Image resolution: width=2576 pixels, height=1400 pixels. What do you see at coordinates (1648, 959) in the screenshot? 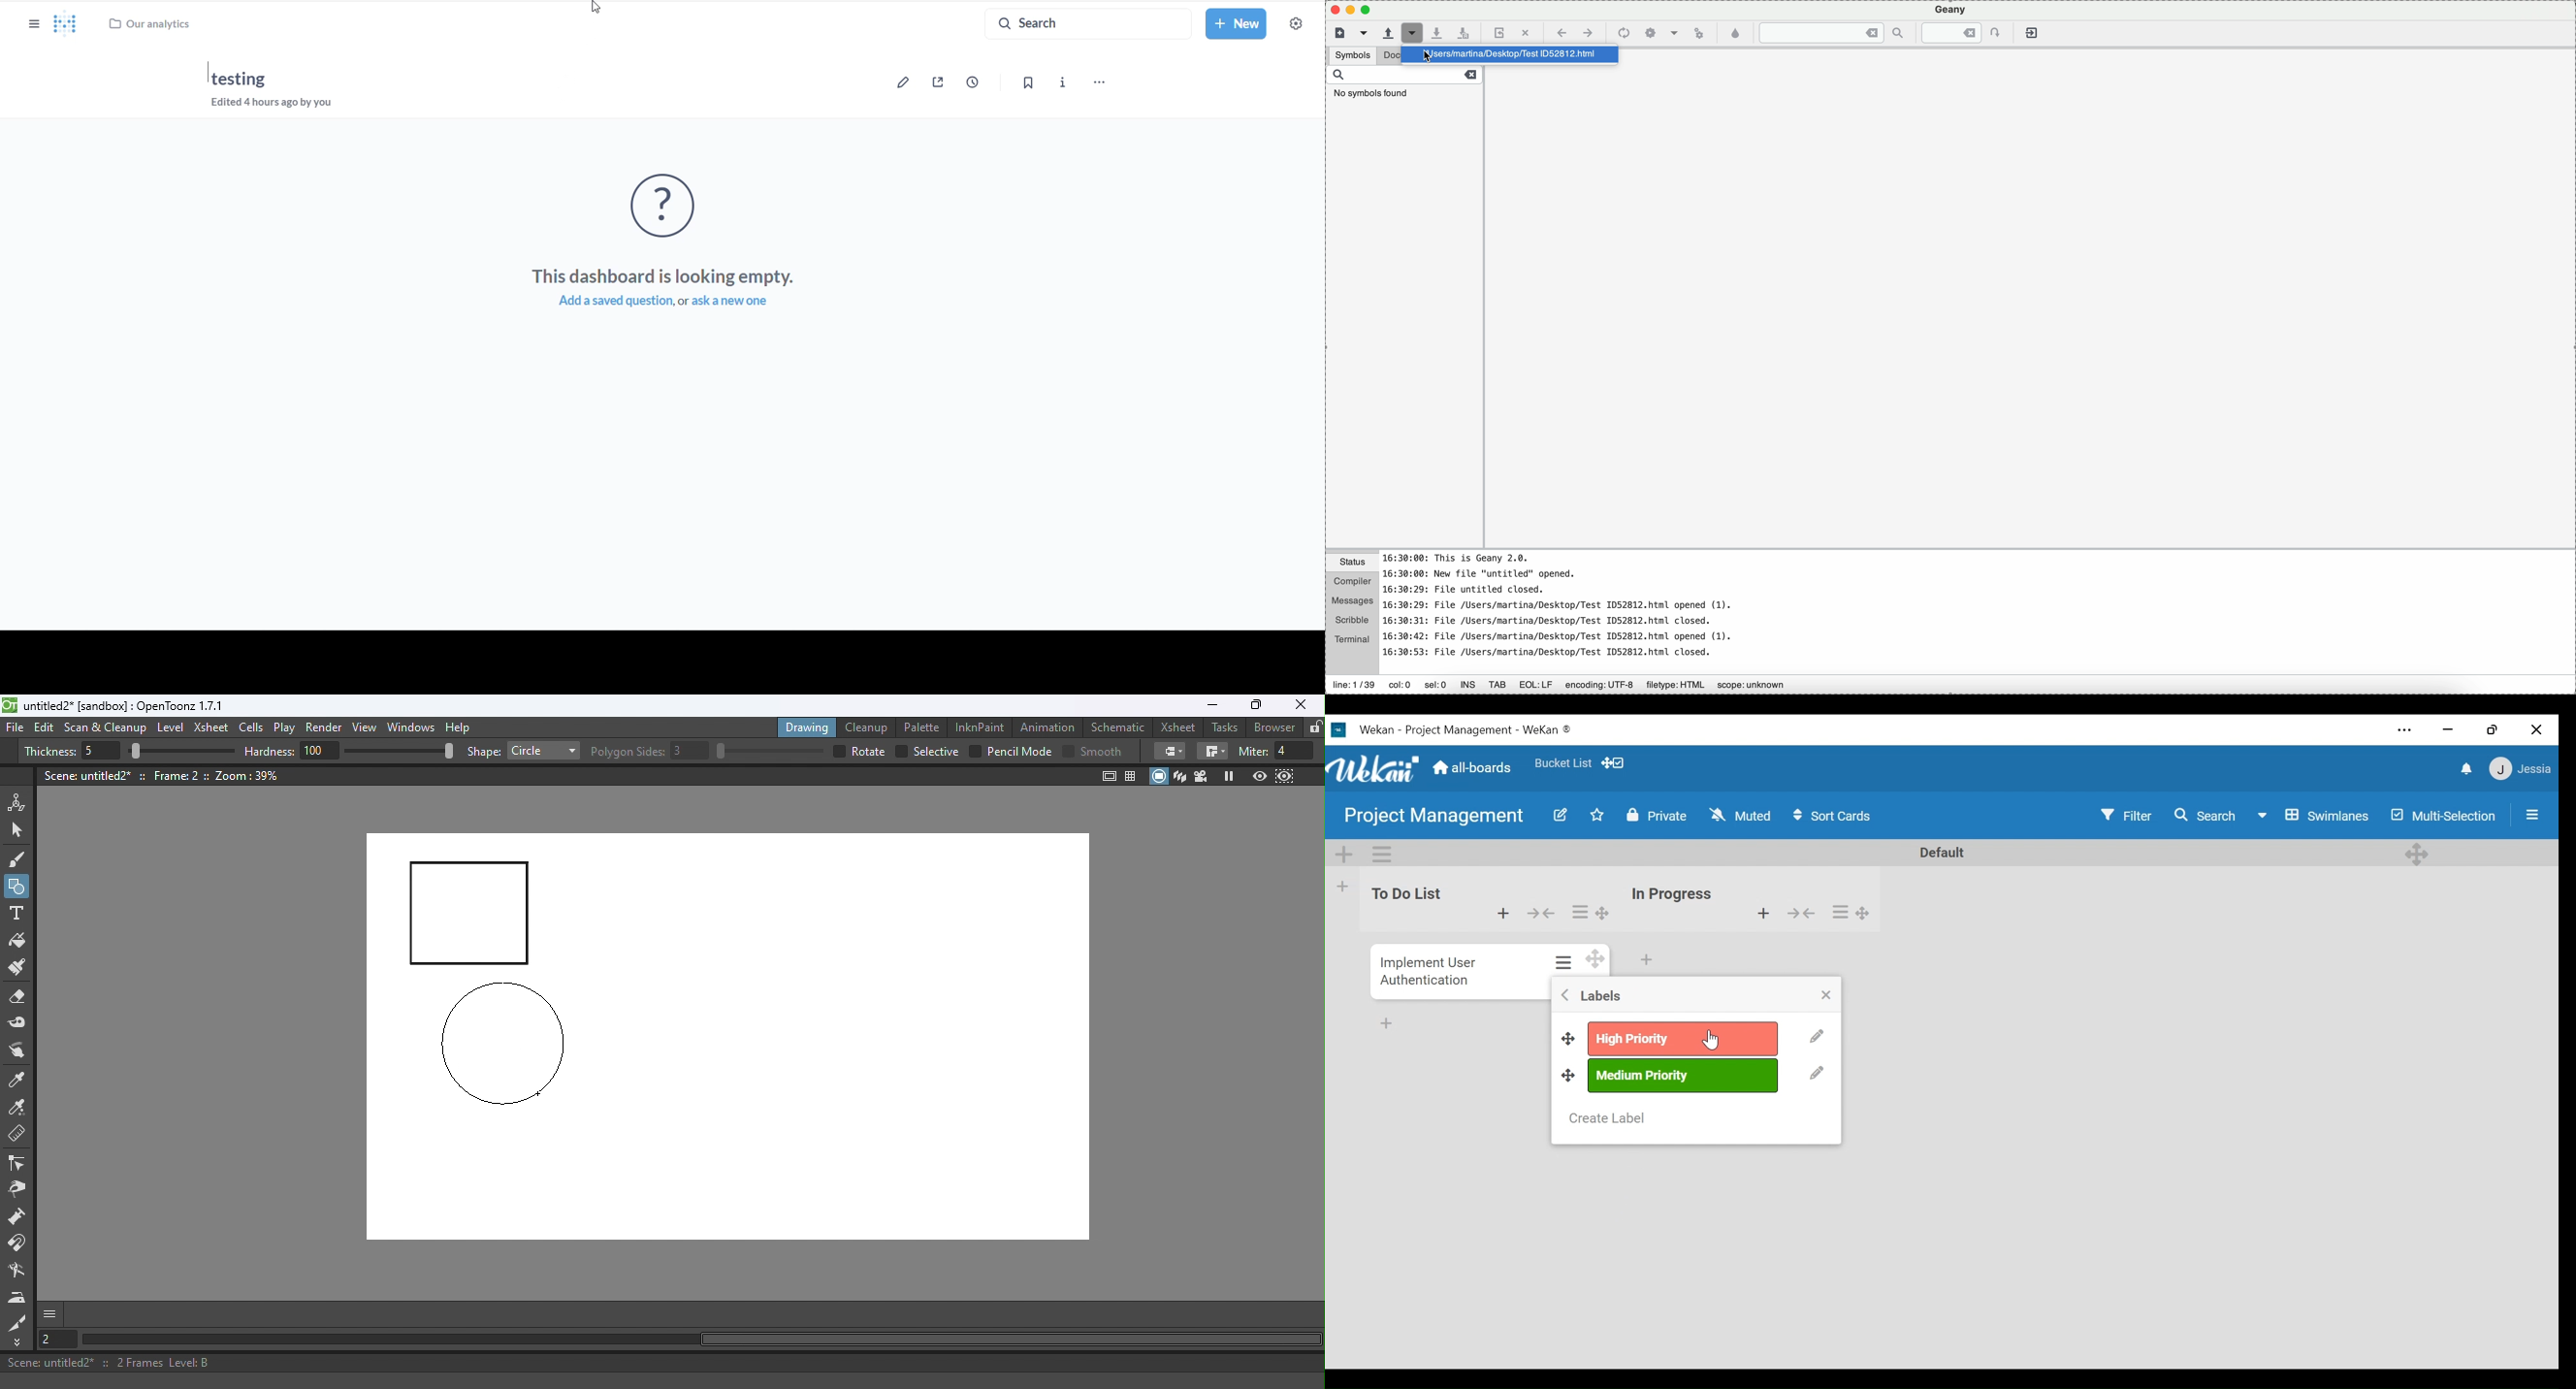
I see `add card to the bottom of the list` at bounding box center [1648, 959].